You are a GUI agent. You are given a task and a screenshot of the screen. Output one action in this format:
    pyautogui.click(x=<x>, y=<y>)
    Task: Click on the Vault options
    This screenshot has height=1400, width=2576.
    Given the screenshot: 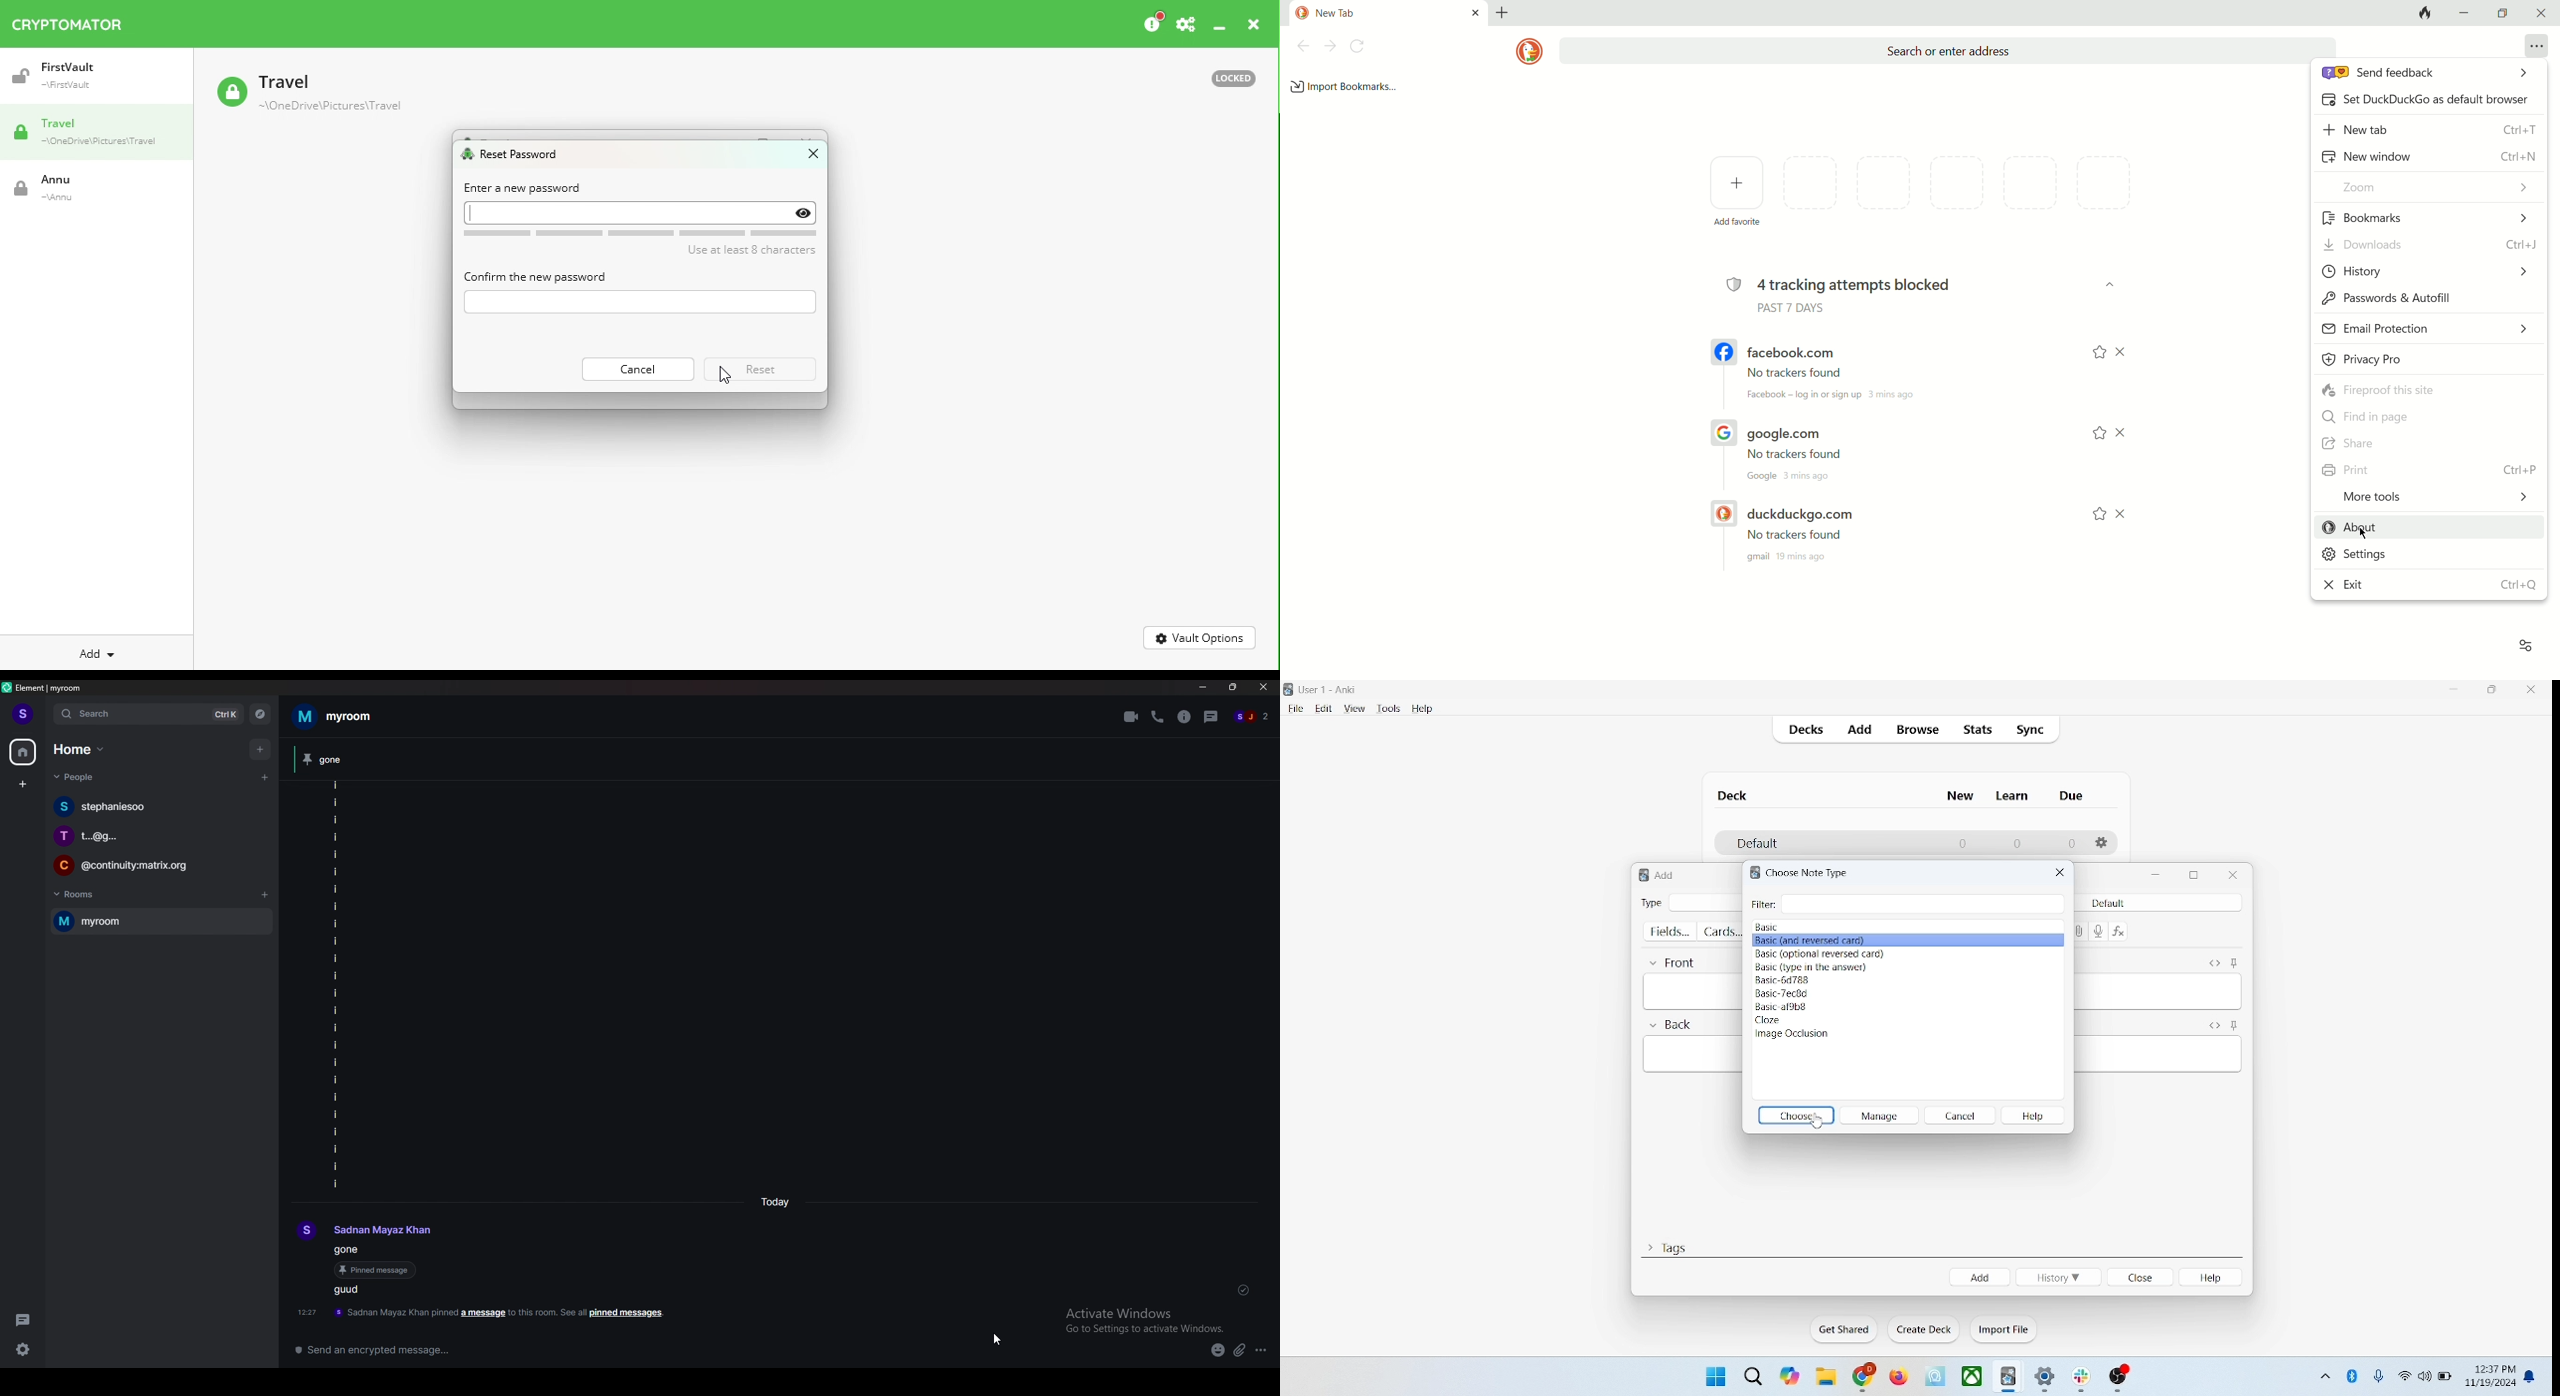 What is the action you would take?
    pyautogui.click(x=1200, y=637)
    